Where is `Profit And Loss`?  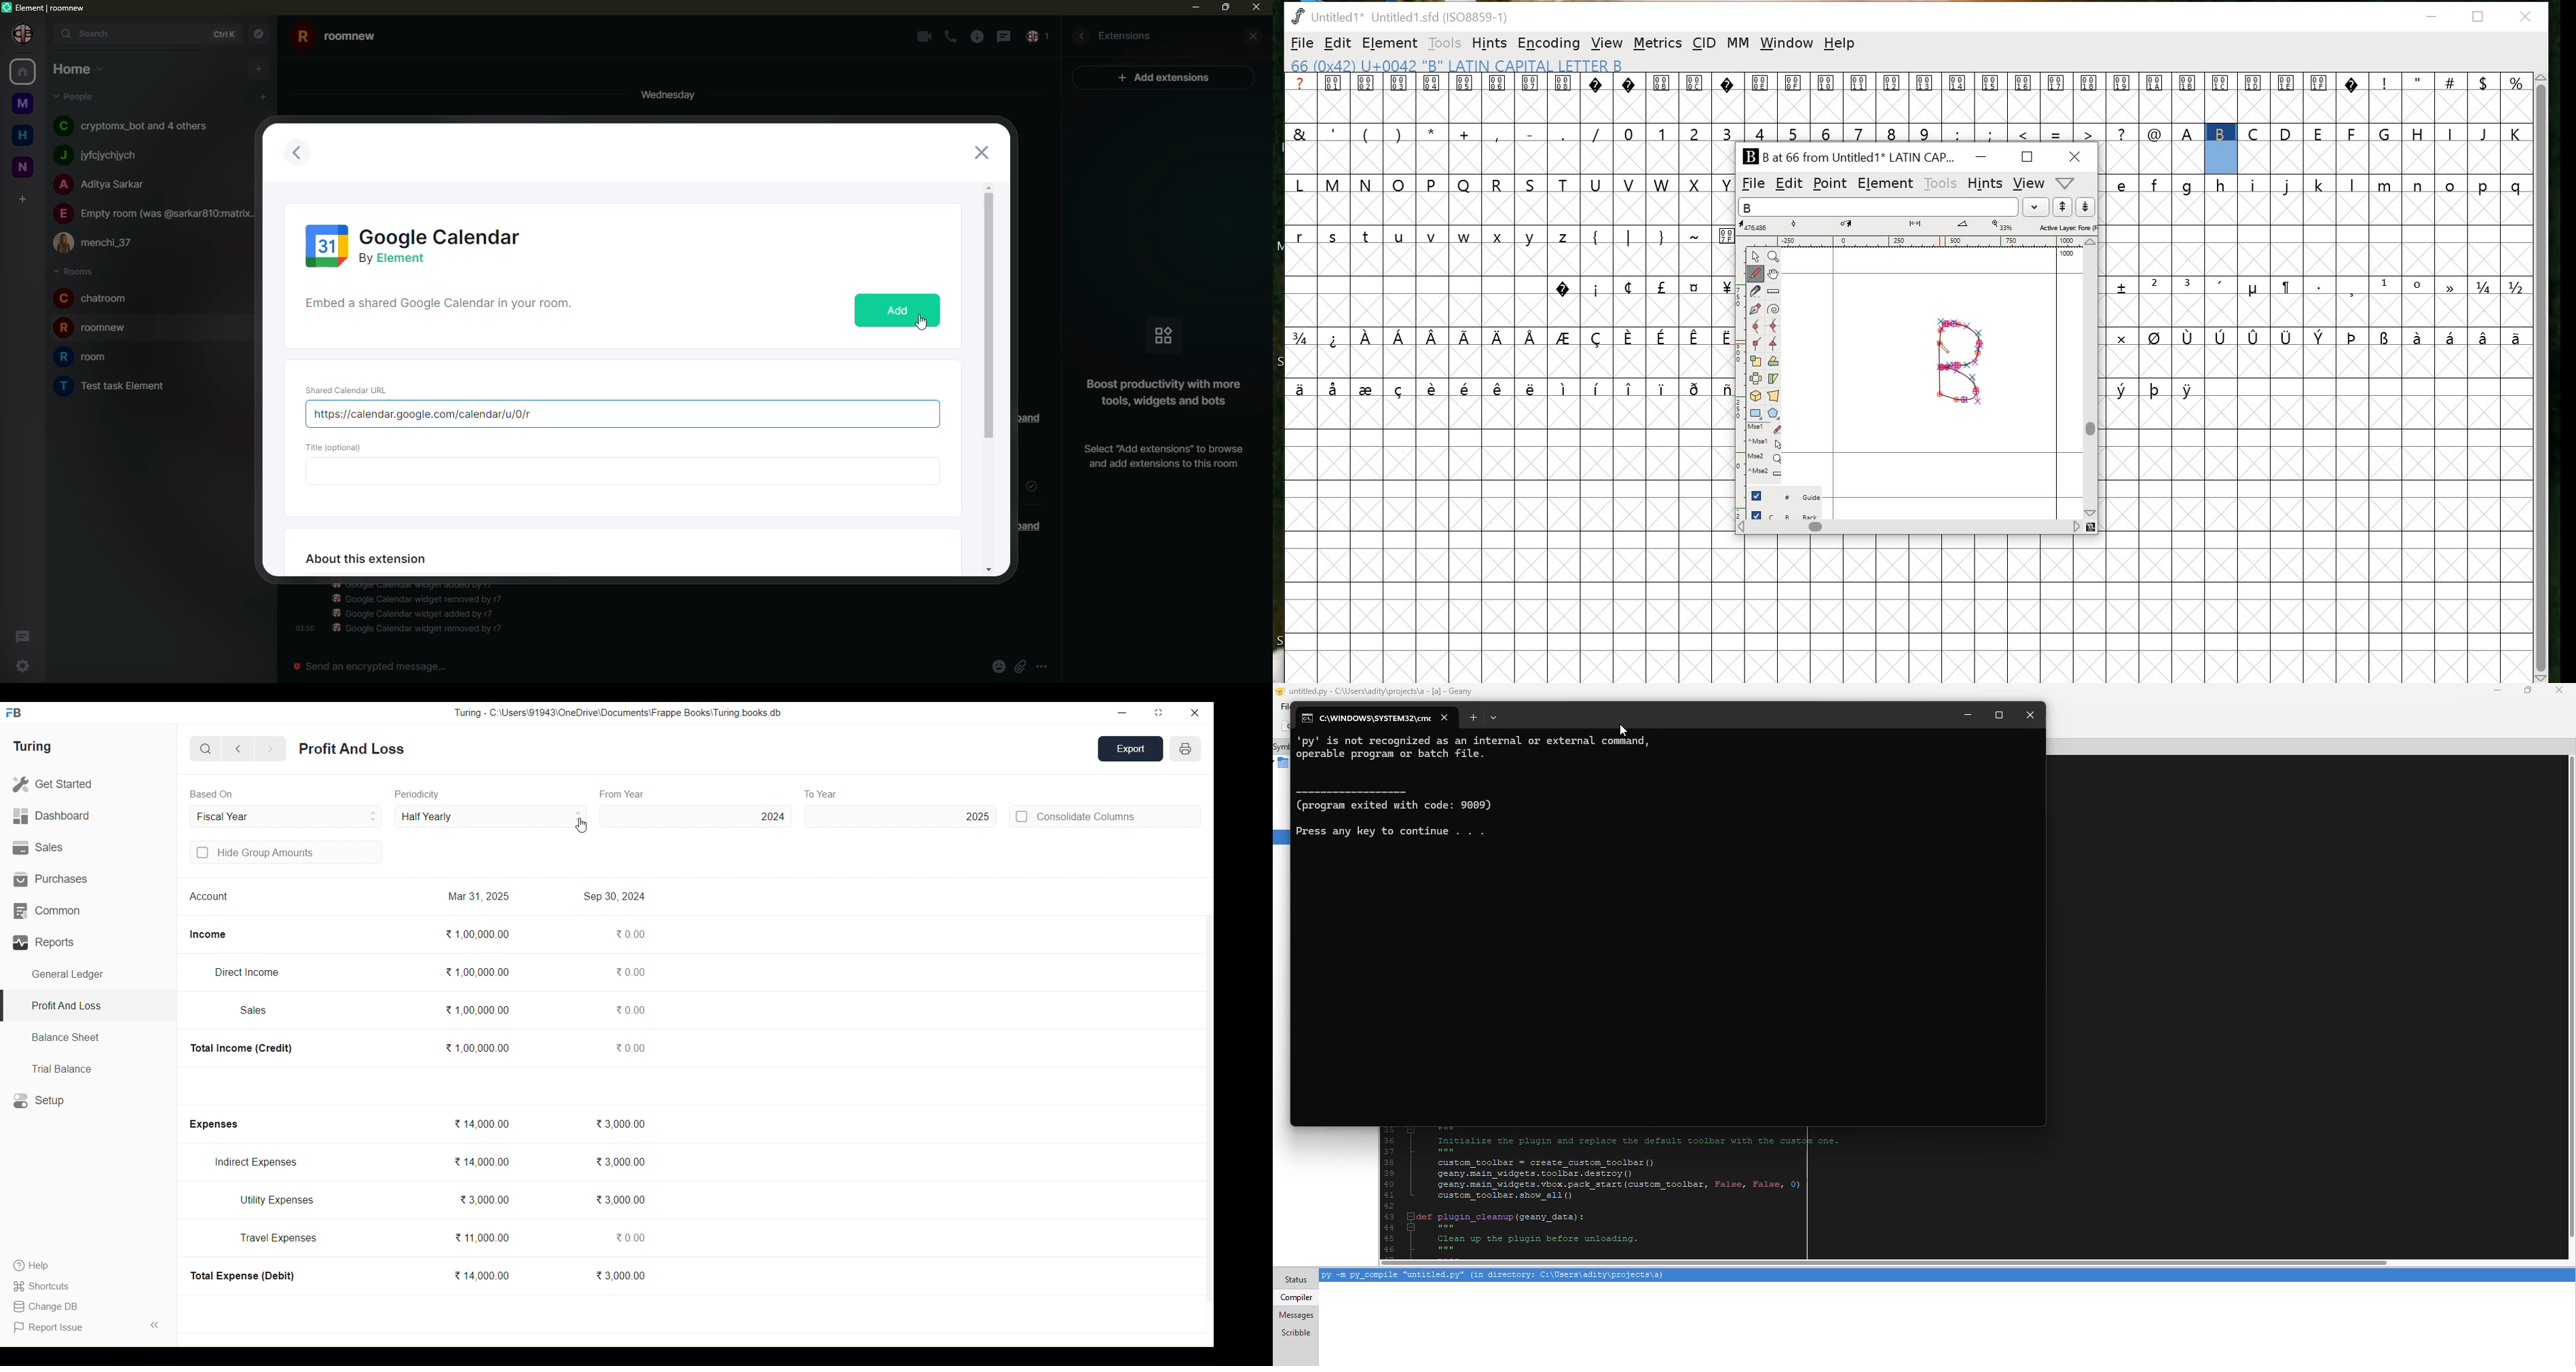 Profit And Loss is located at coordinates (87, 1007).